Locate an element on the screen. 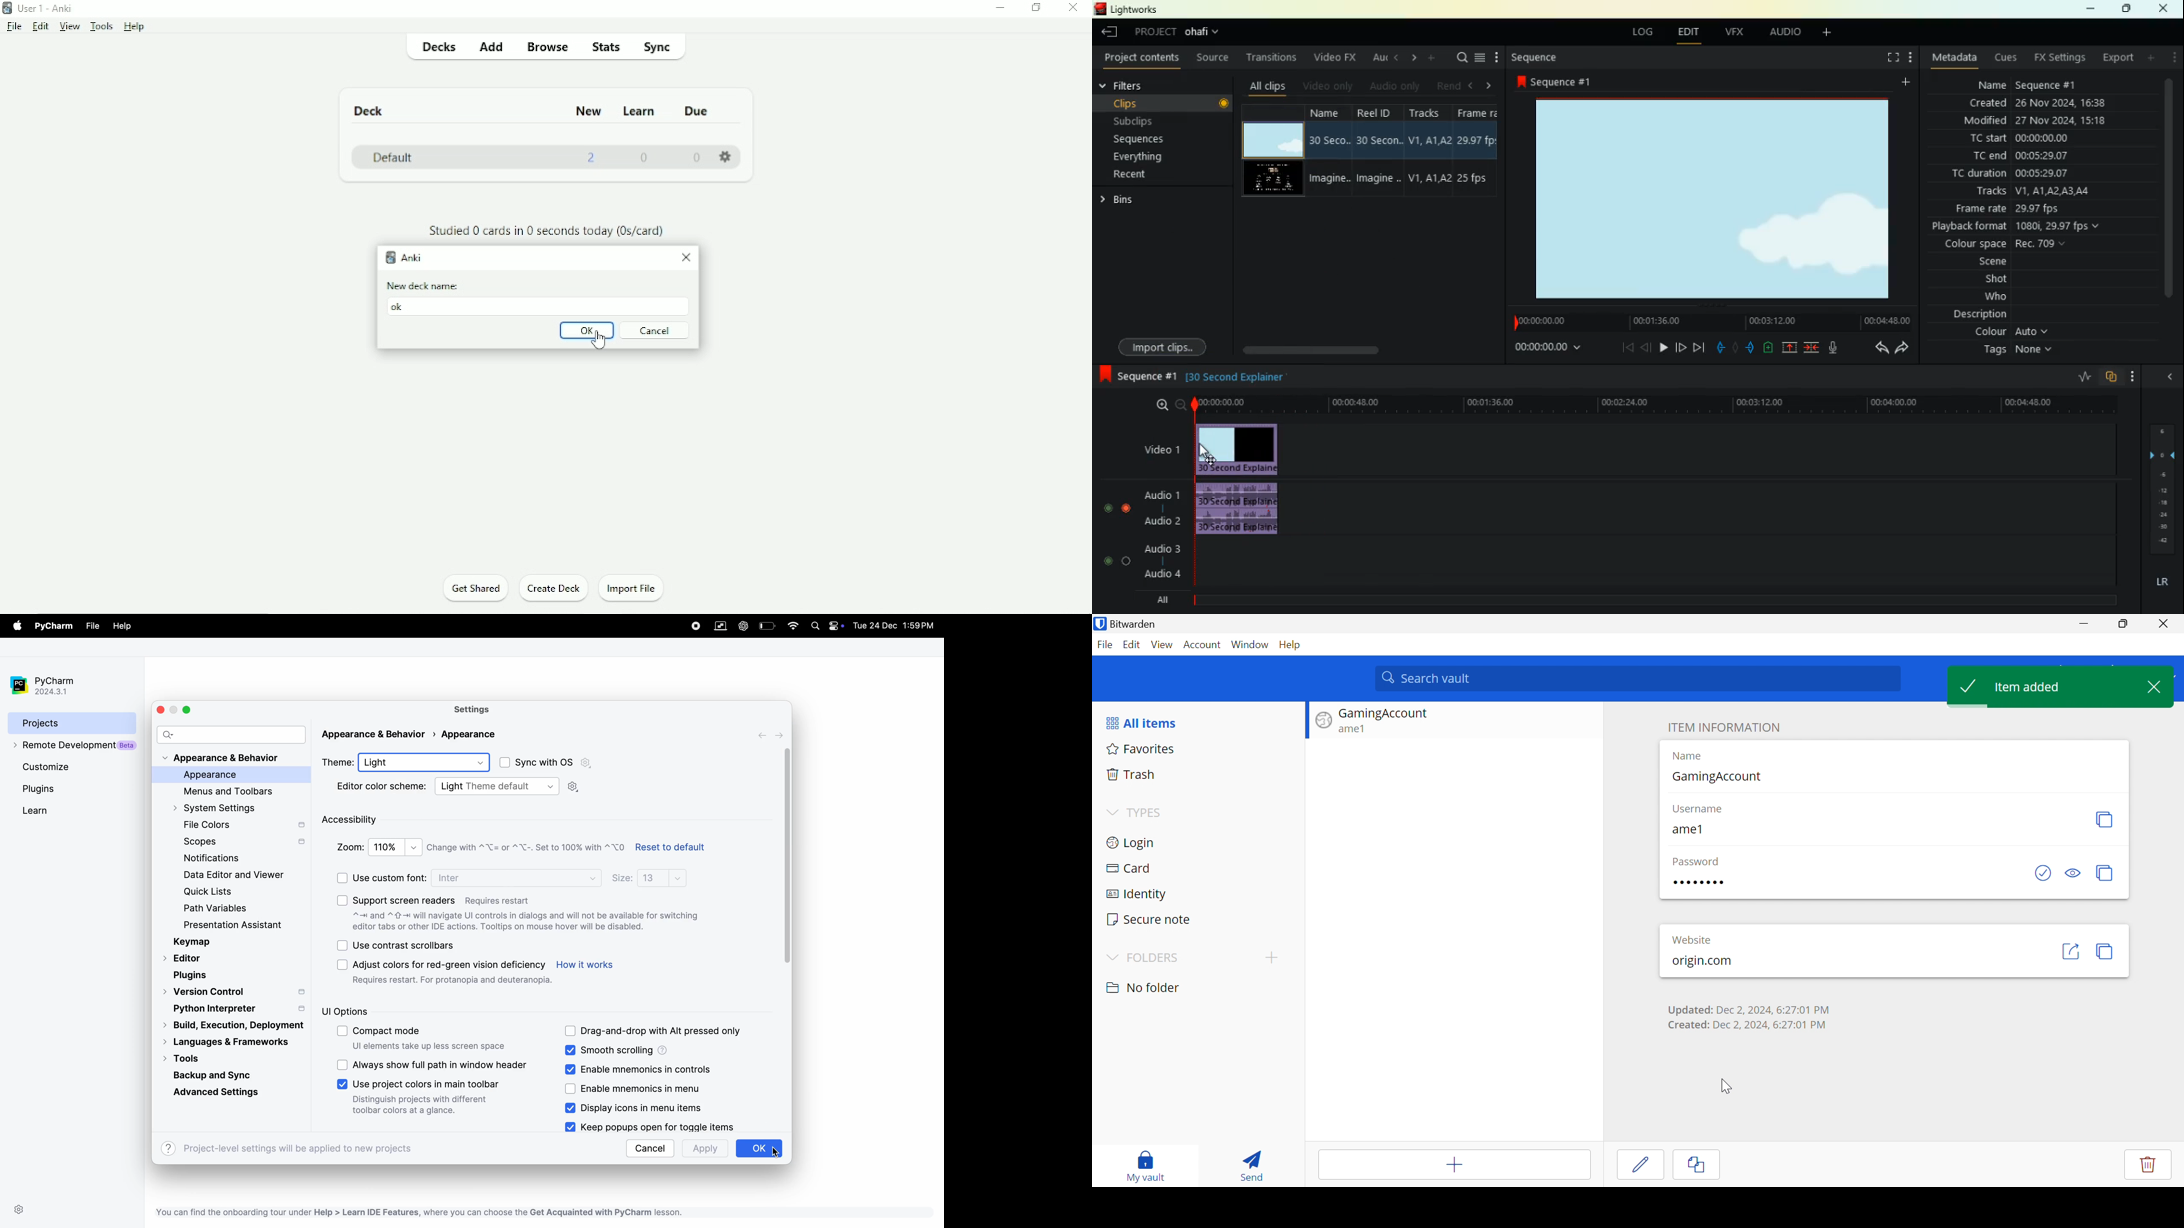 The height and width of the screenshot is (1232, 2184). how it works is located at coordinates (589, 967).